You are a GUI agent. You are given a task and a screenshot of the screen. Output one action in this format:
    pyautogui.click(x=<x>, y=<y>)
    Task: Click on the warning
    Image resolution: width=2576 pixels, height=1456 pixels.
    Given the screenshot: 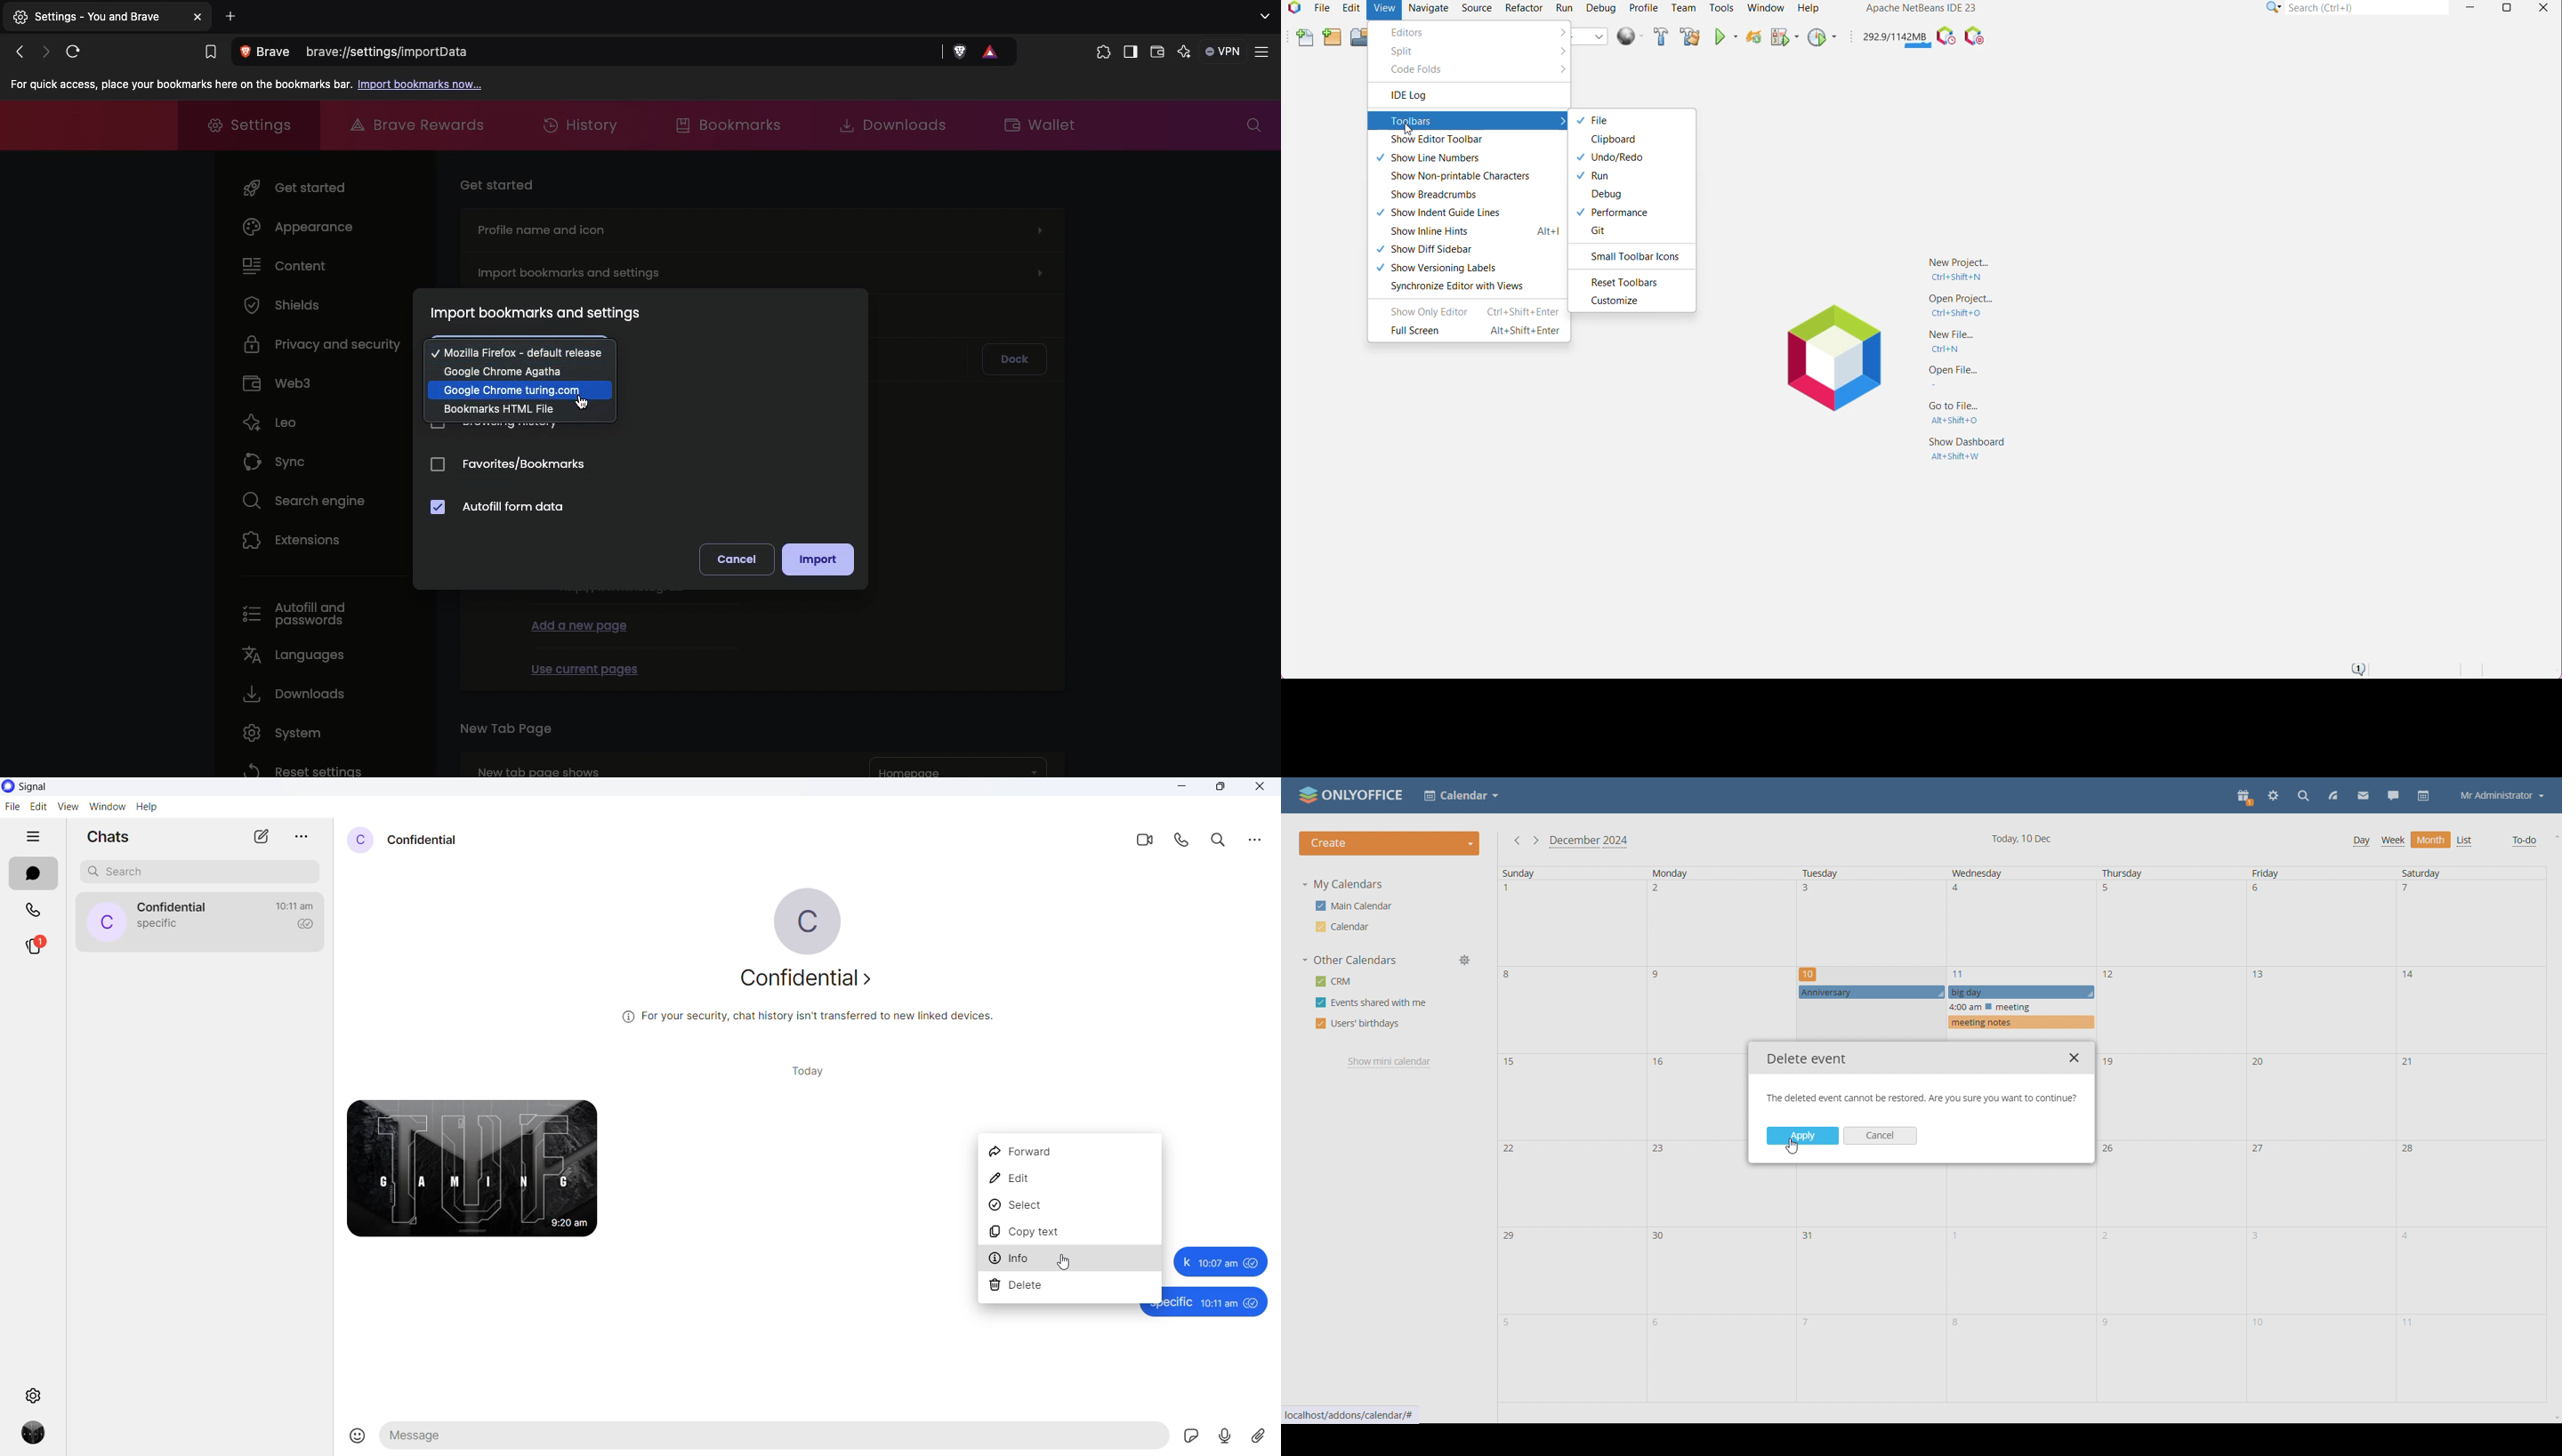 What is the action you would take?
    pyautogui.click(x=1919, y=1100)
    